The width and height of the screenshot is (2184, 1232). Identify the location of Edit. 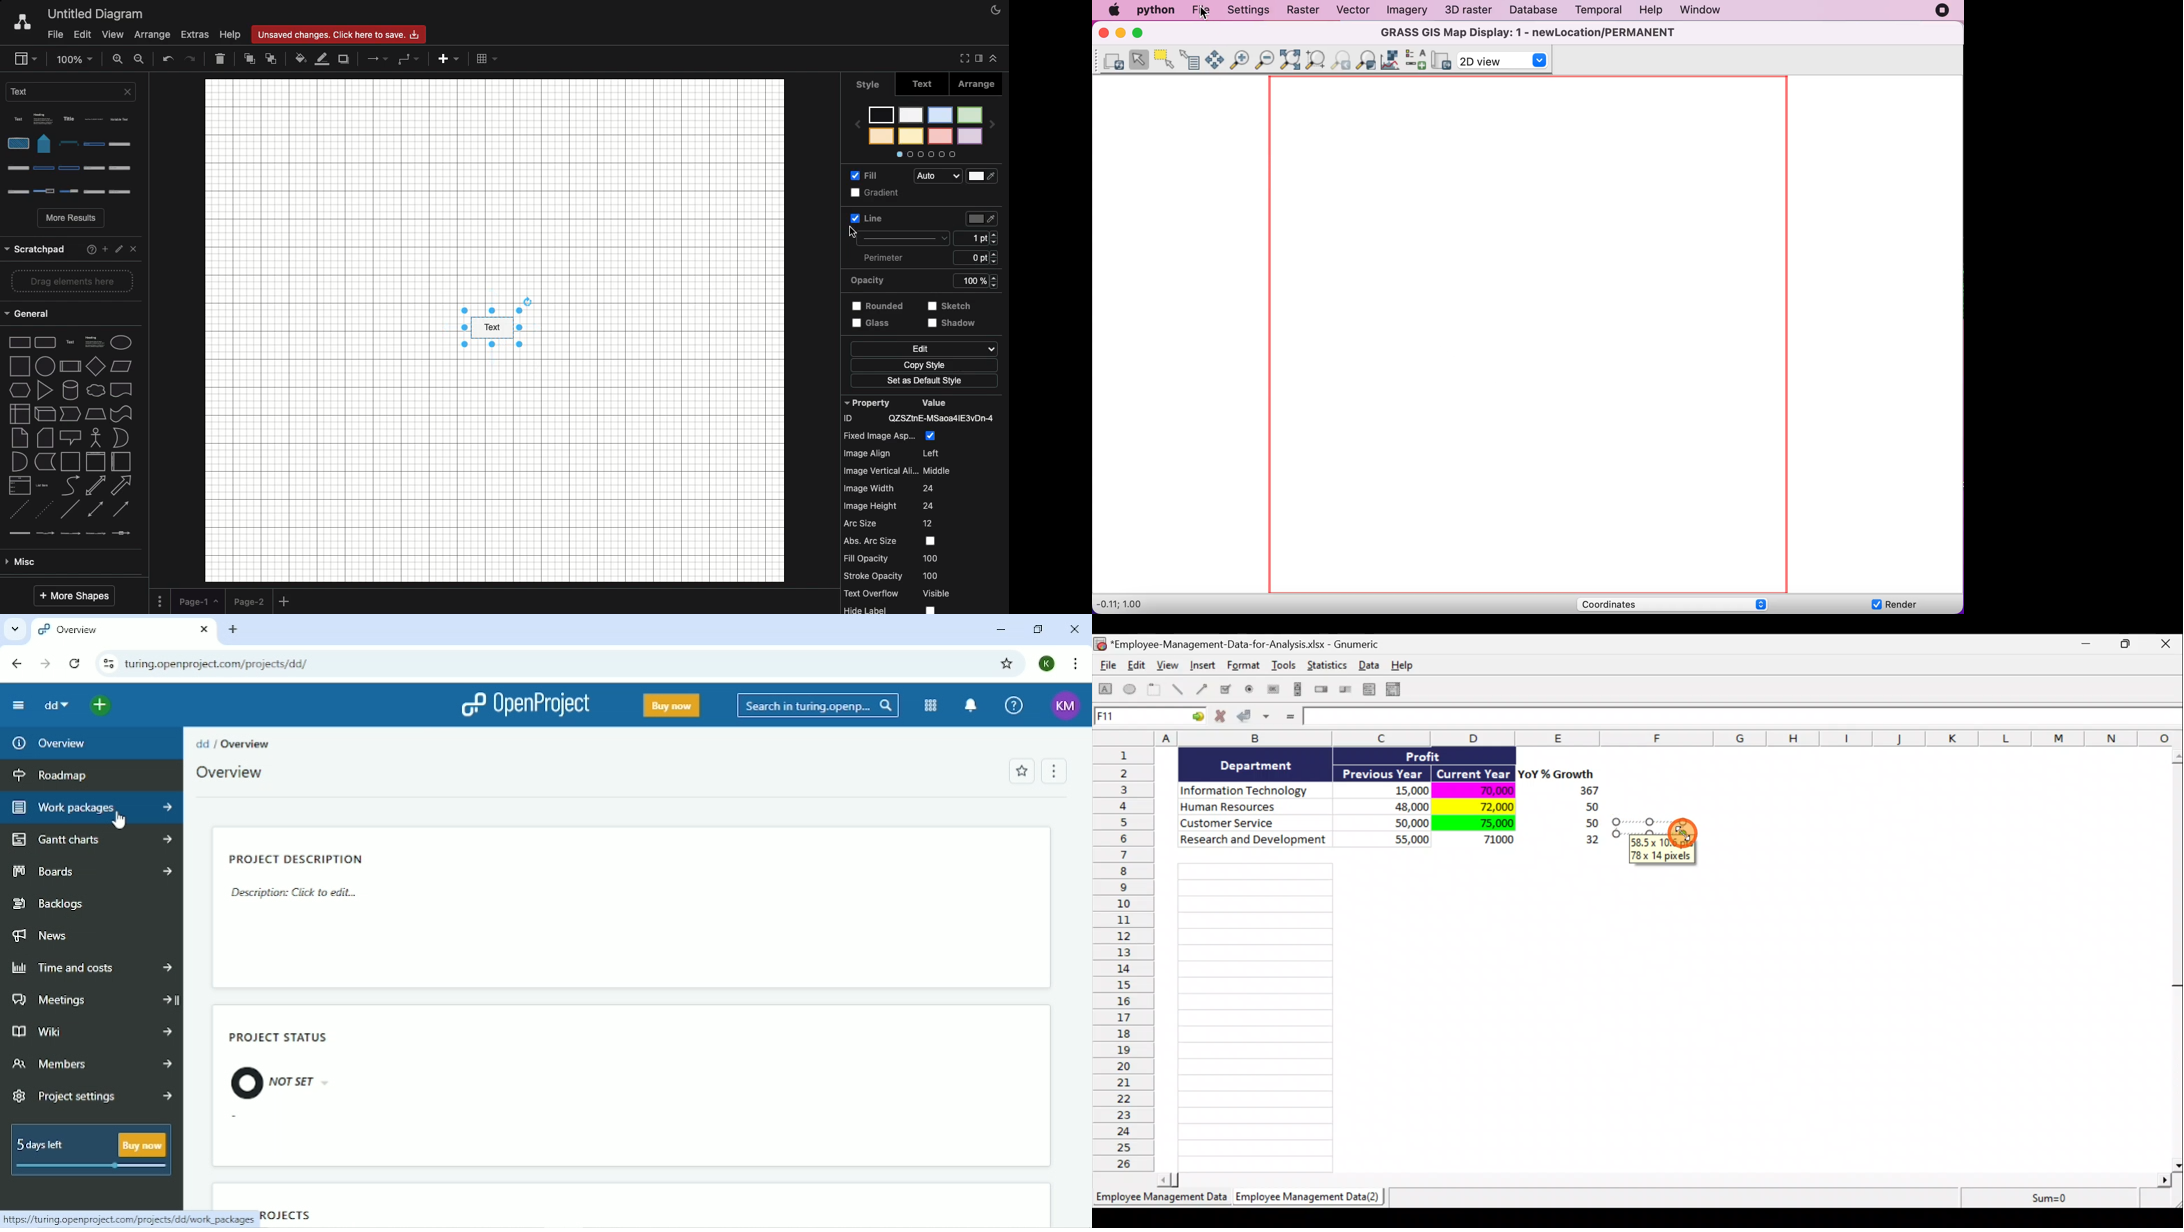
(81, 34).